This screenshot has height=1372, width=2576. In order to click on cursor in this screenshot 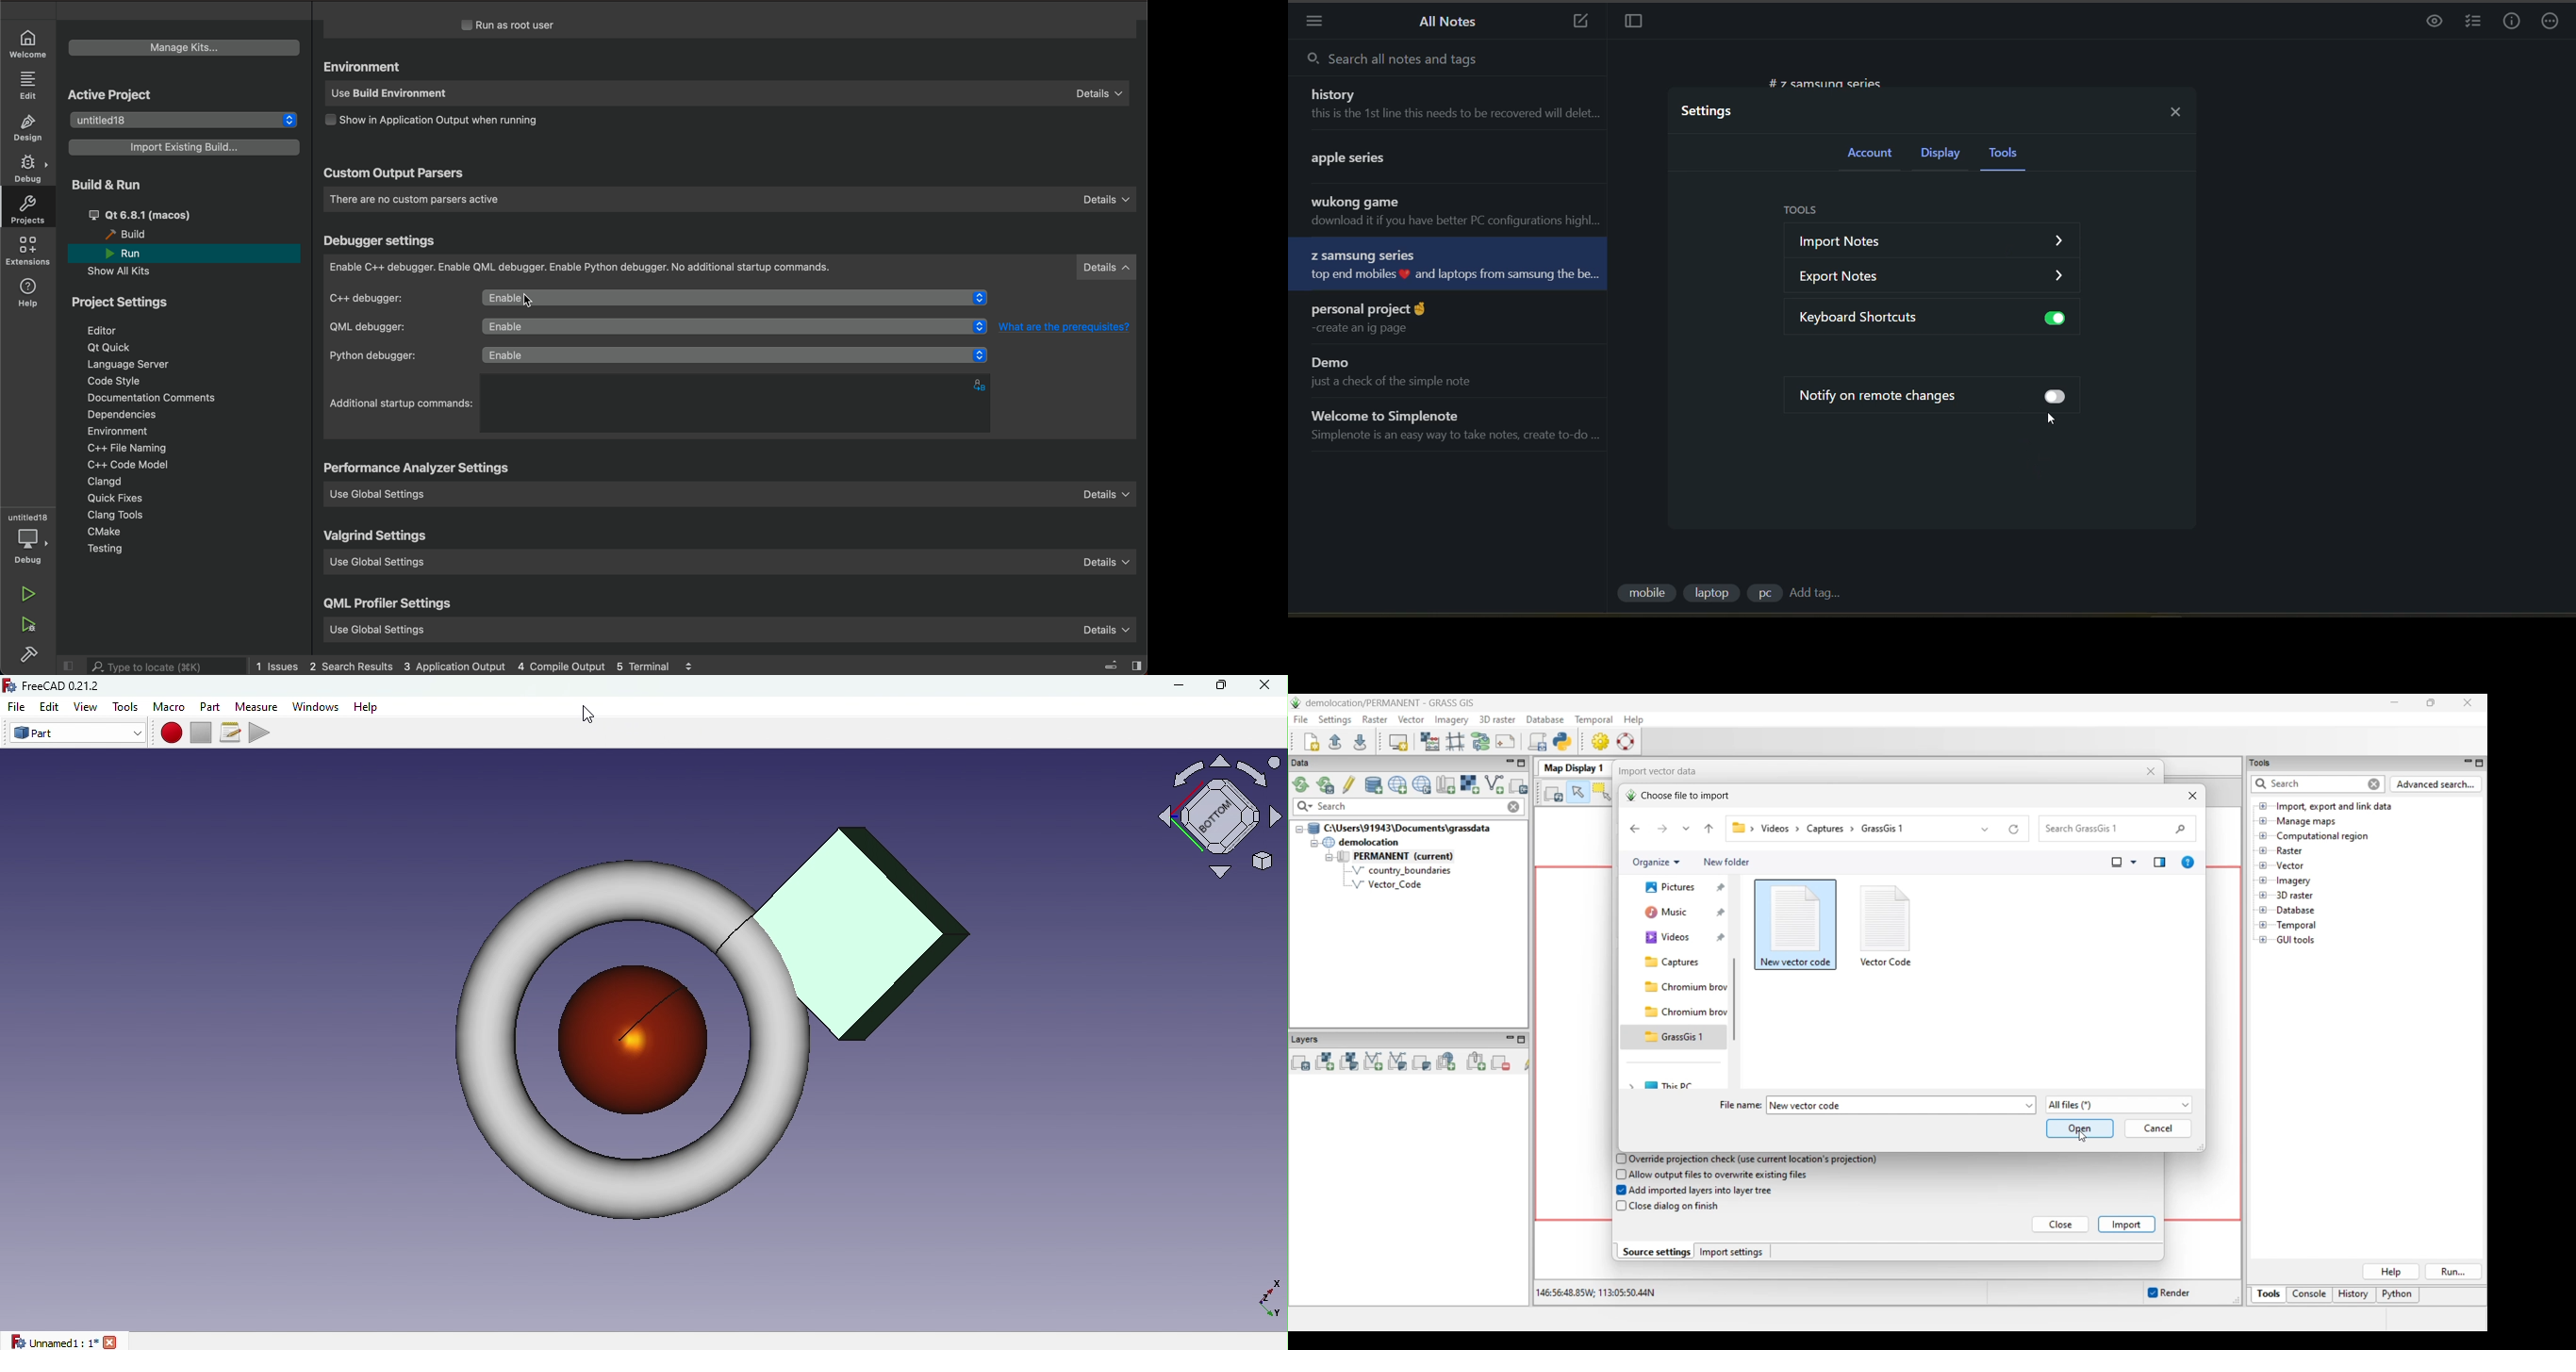, I will do `click(2051, 421)`.